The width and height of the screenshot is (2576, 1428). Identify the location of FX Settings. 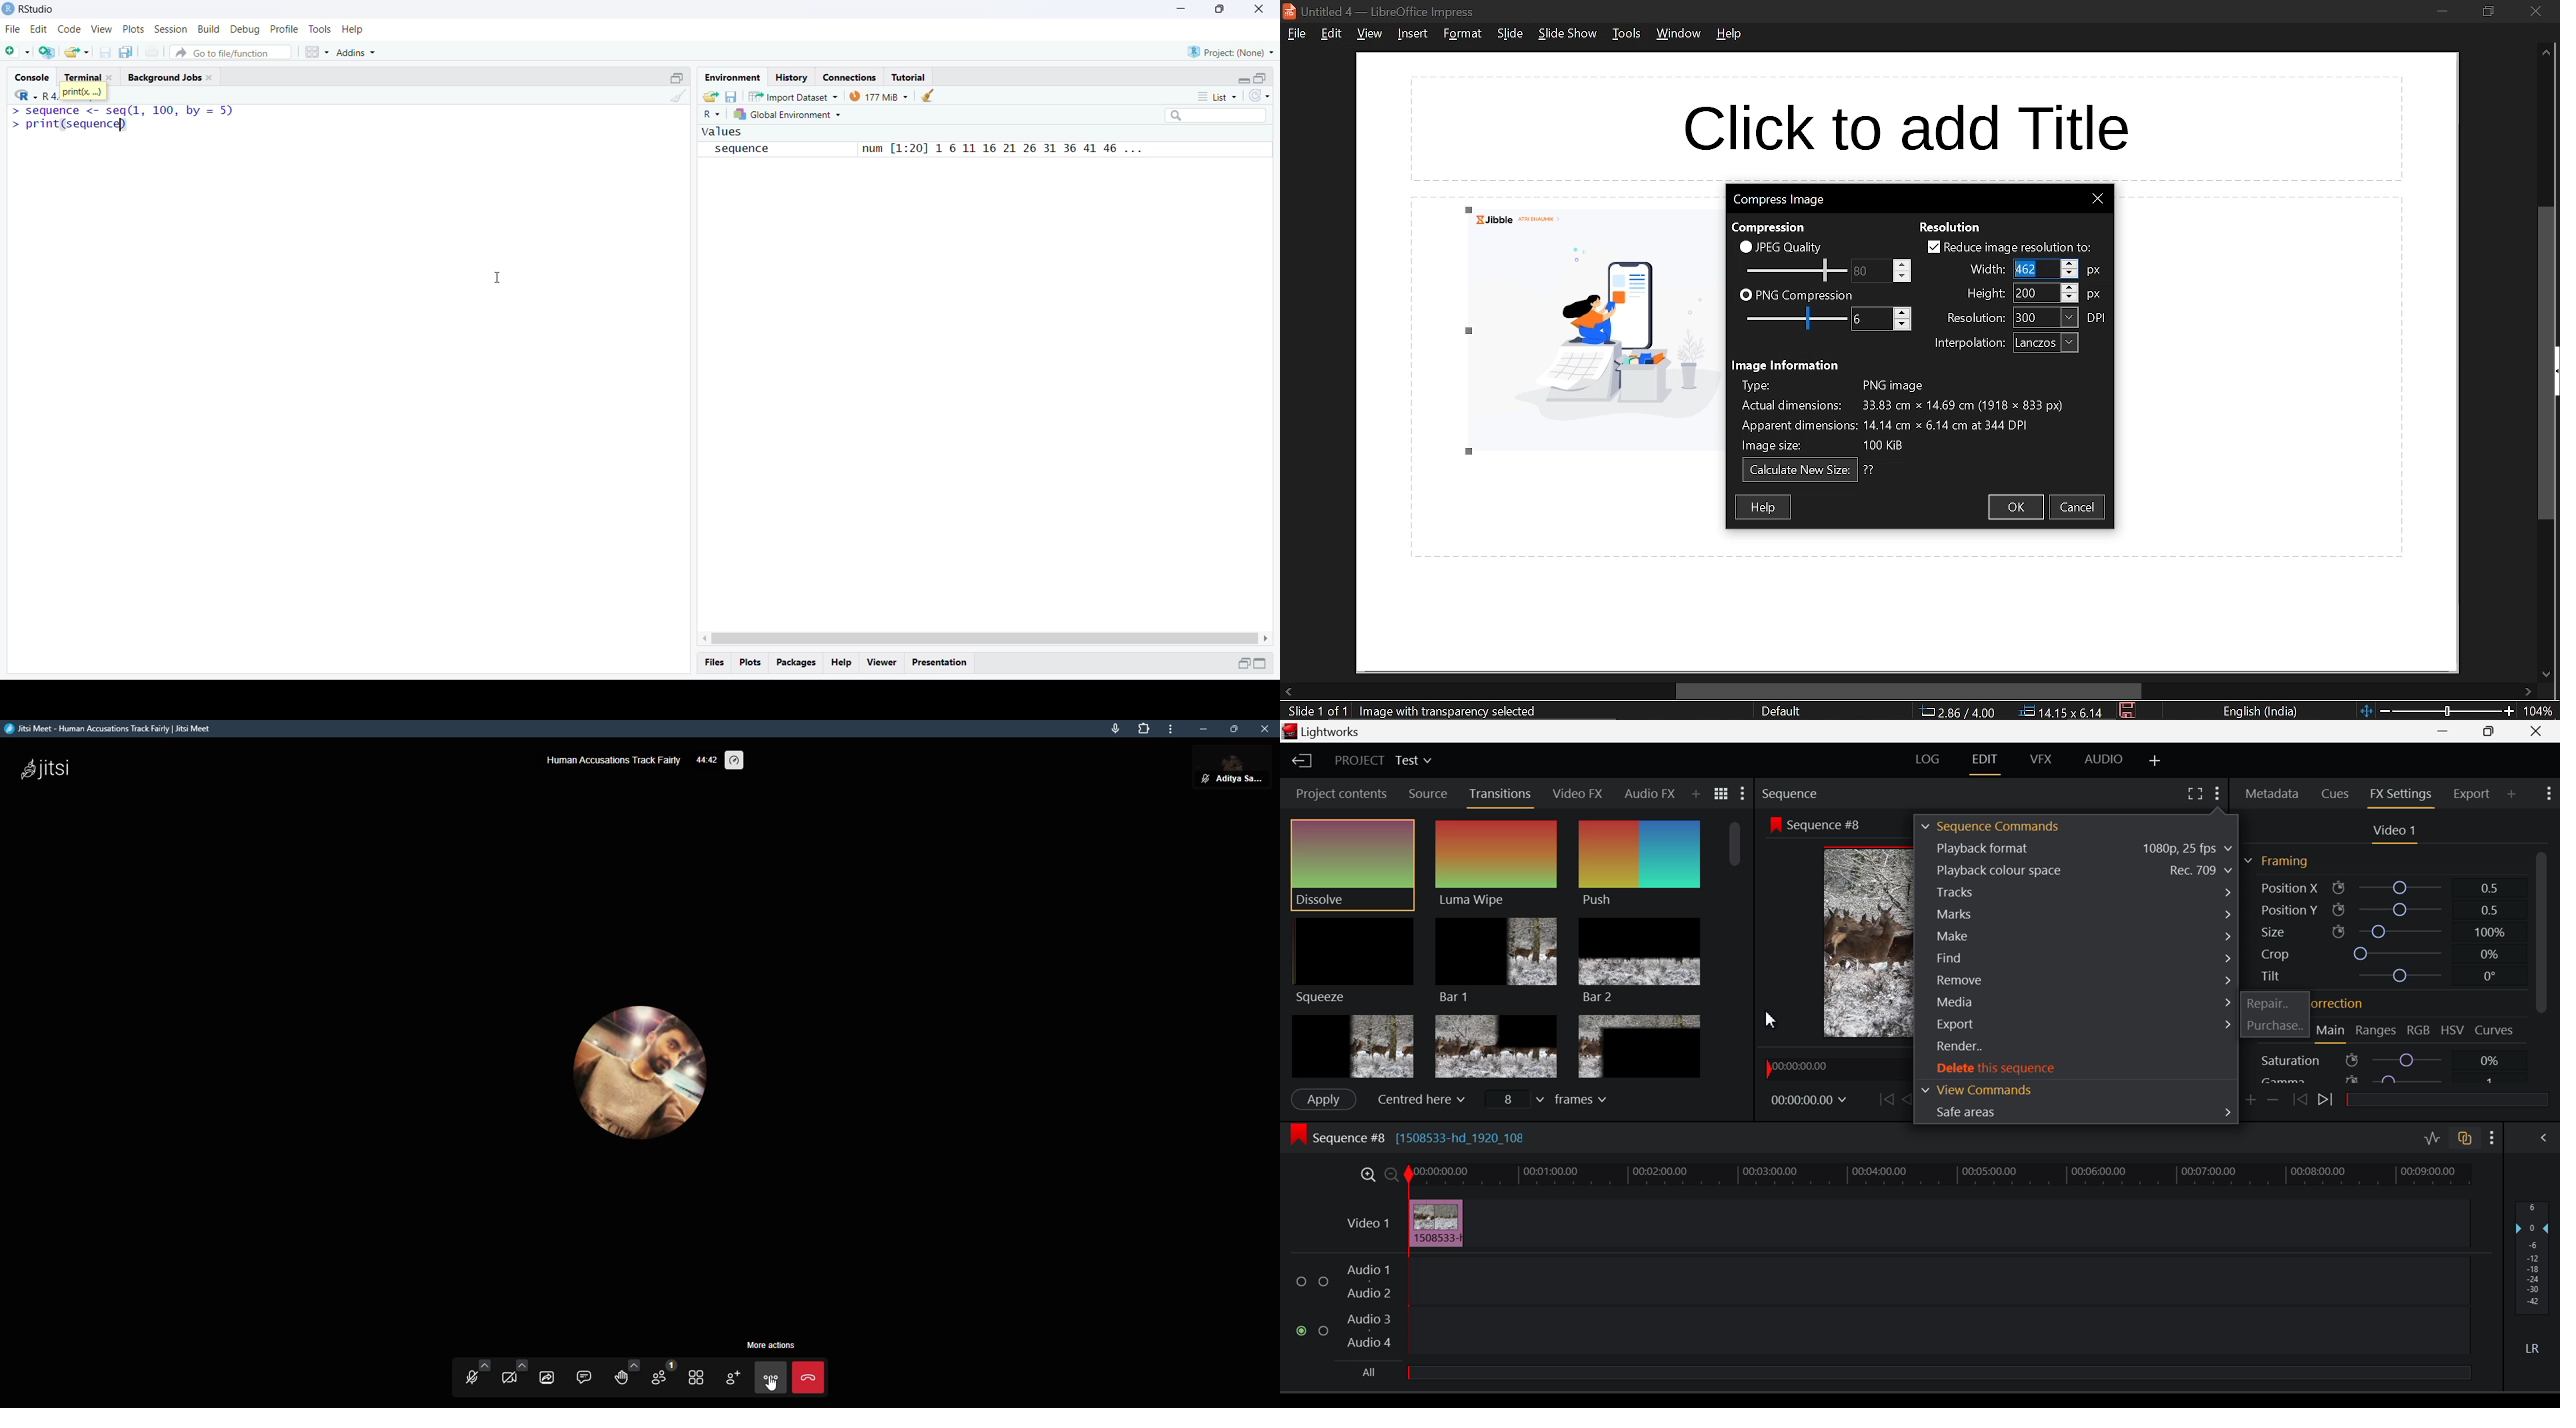
(2400, 795).